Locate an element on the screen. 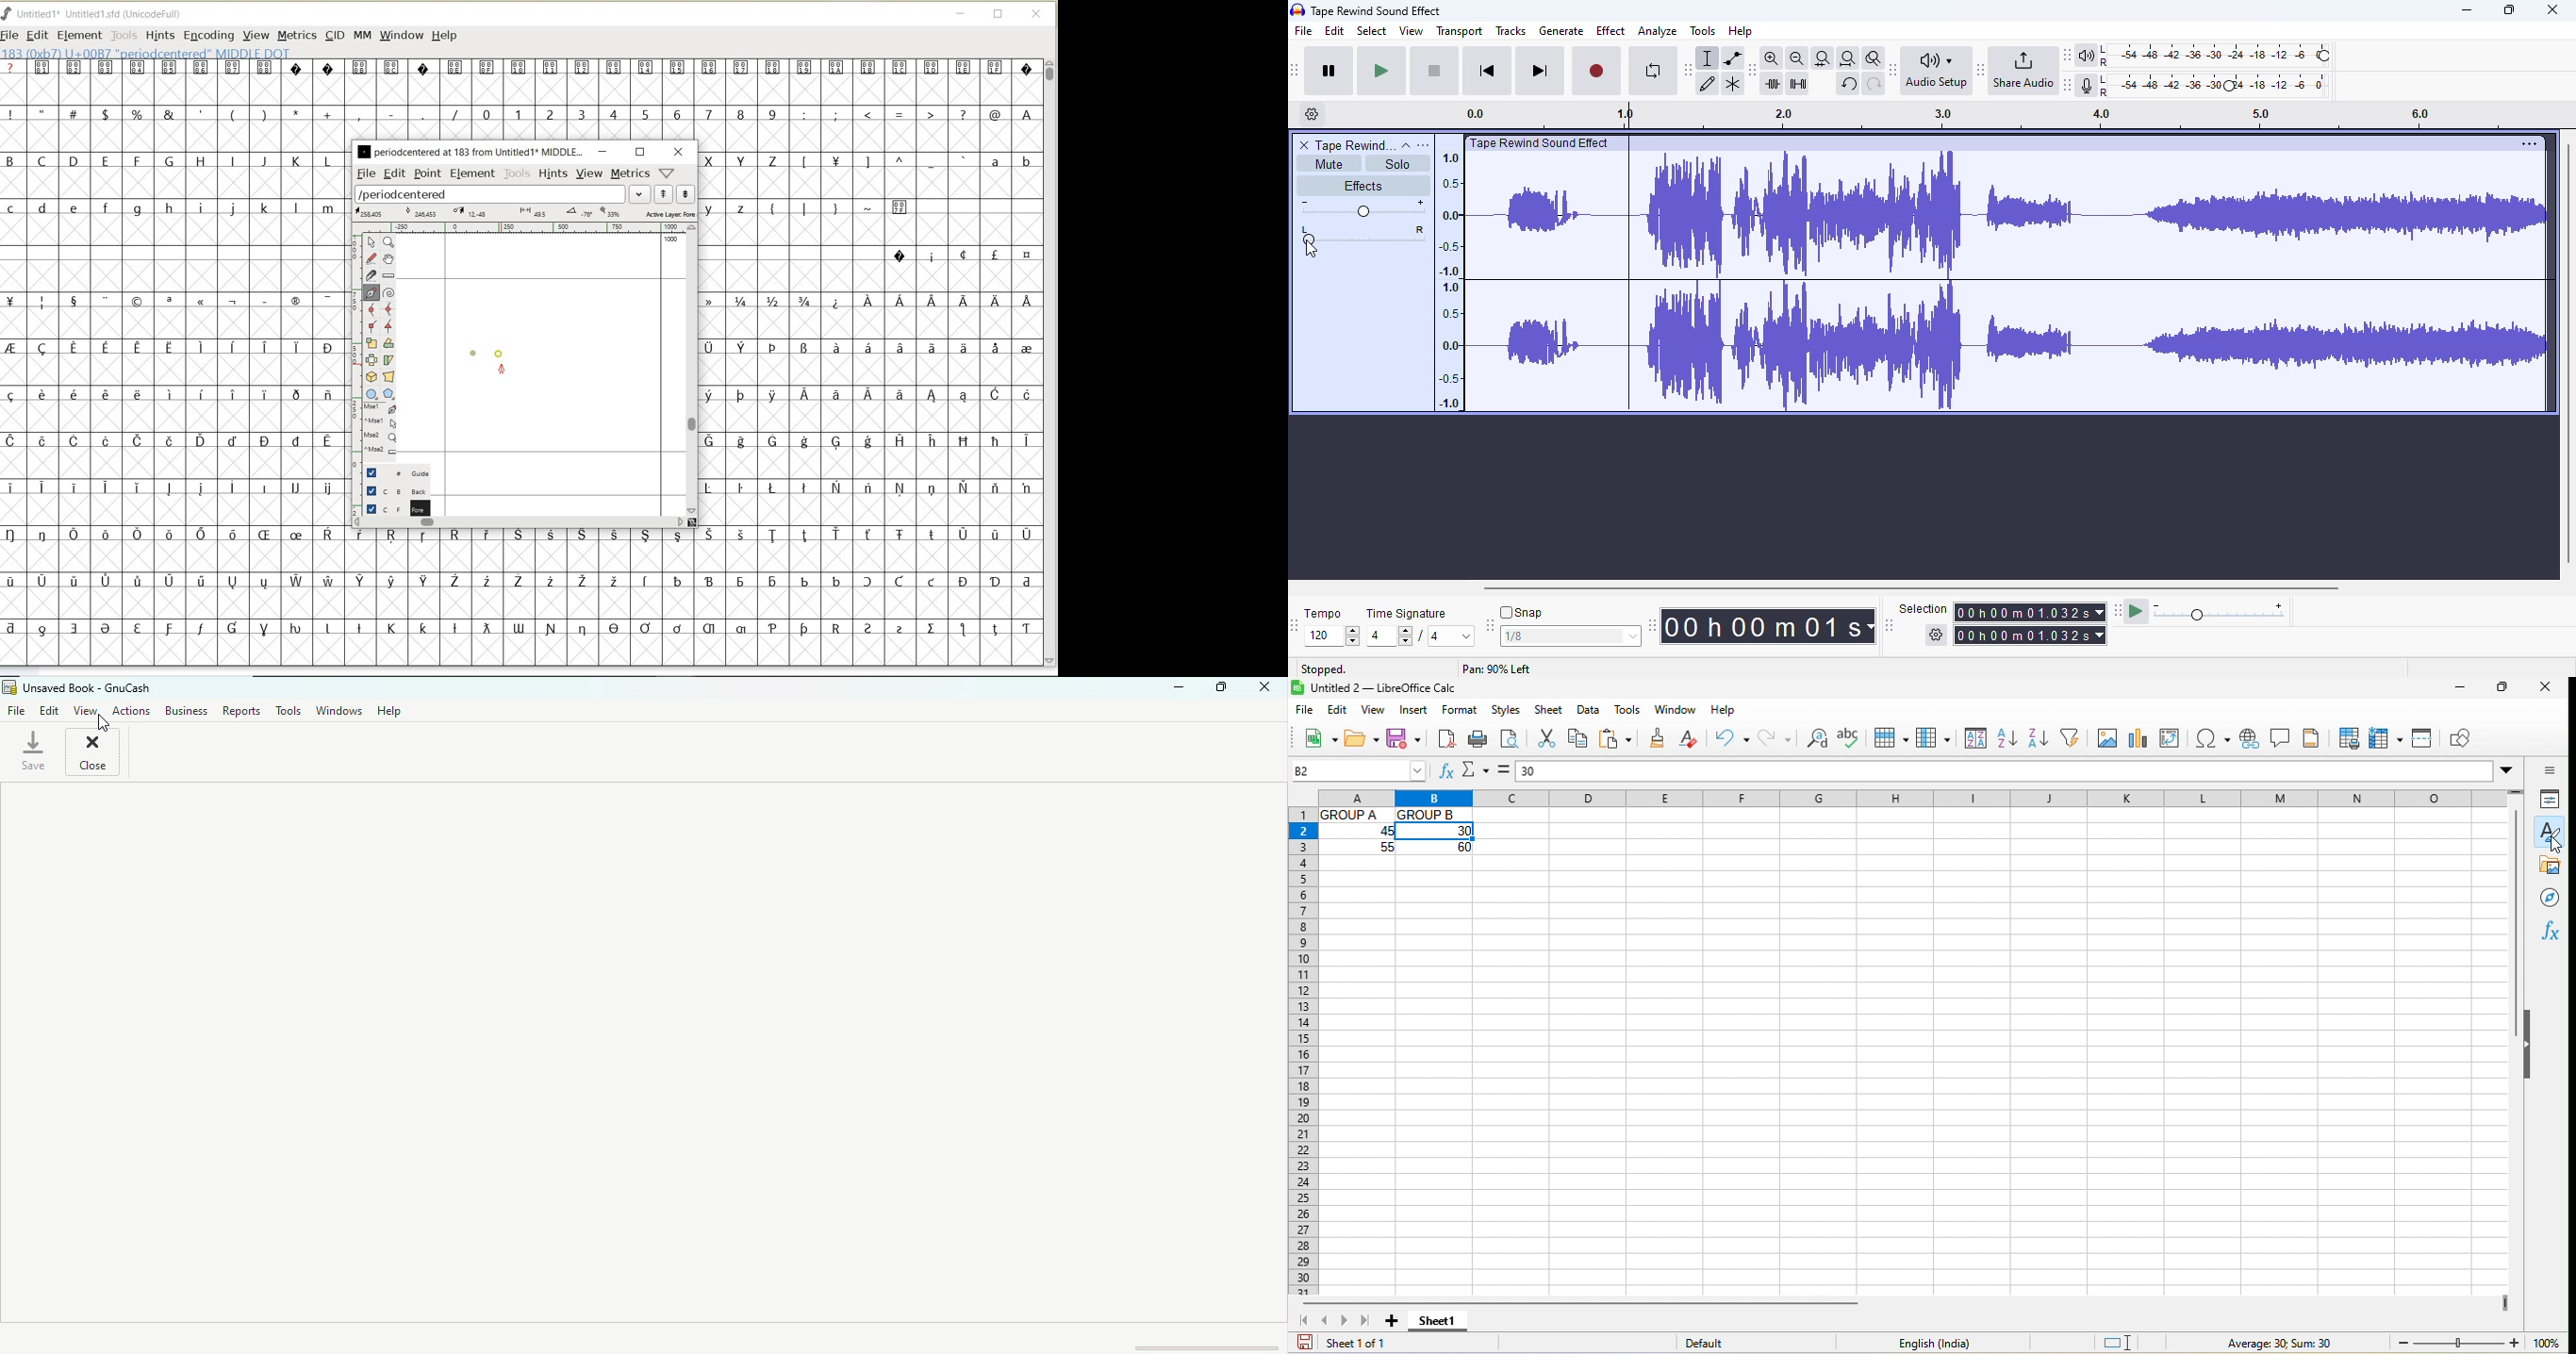  Business is located at coordinates (190, 713).